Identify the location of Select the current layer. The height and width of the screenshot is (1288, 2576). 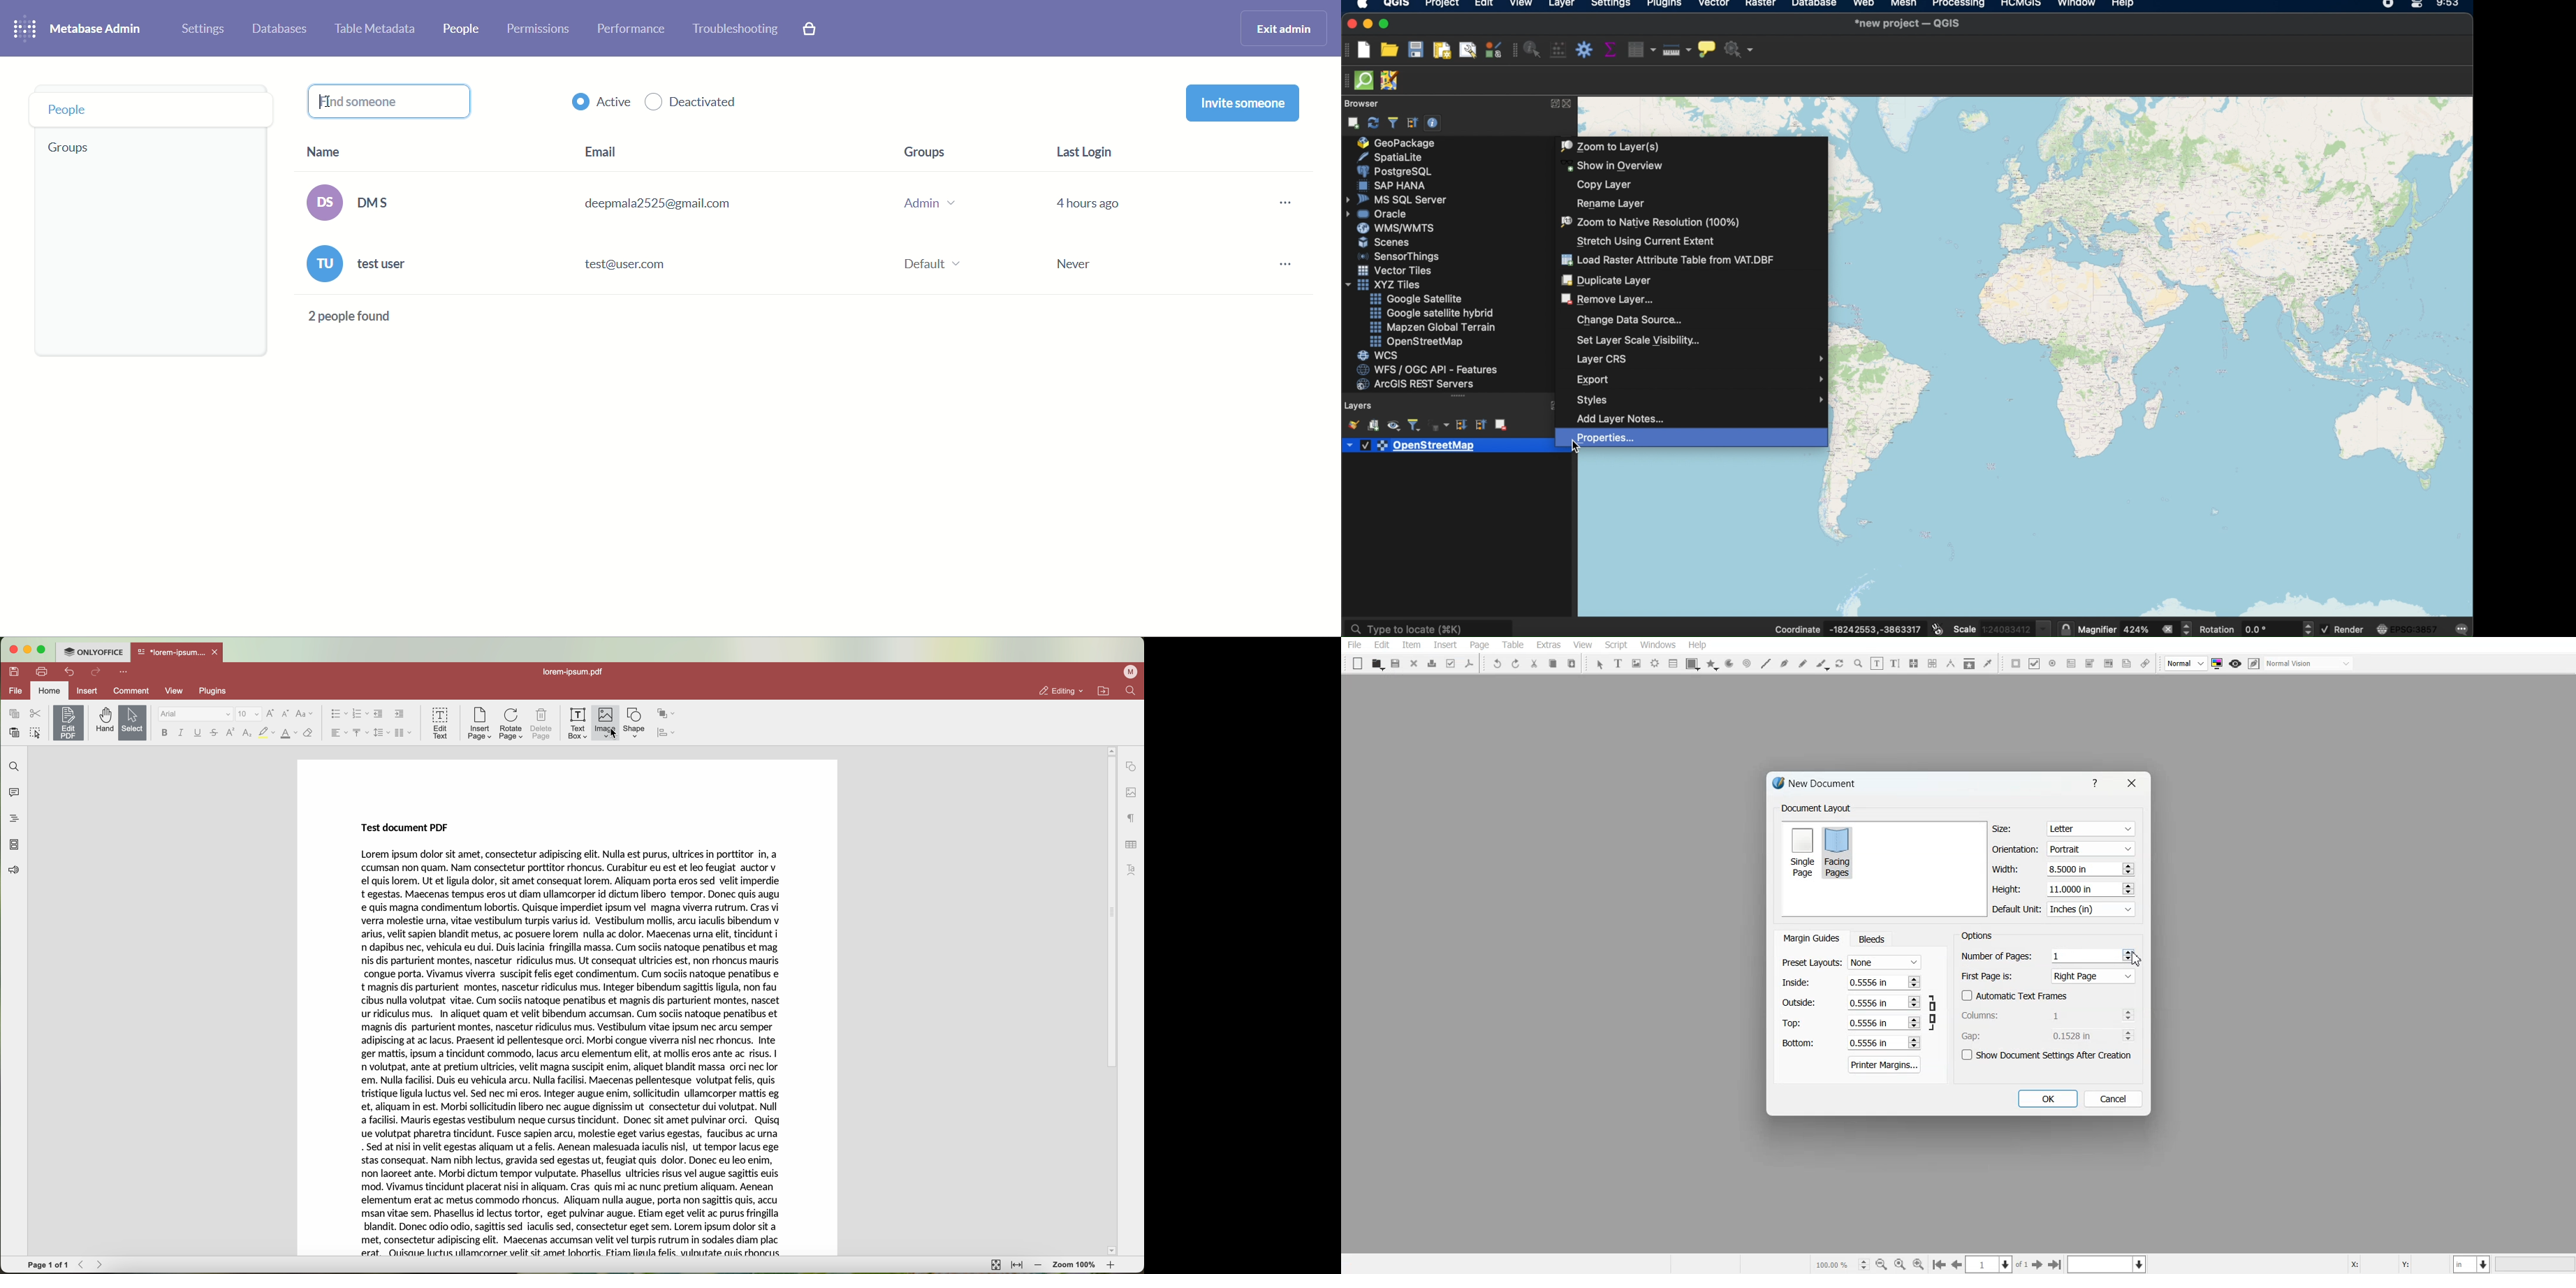
(2109, 1264).